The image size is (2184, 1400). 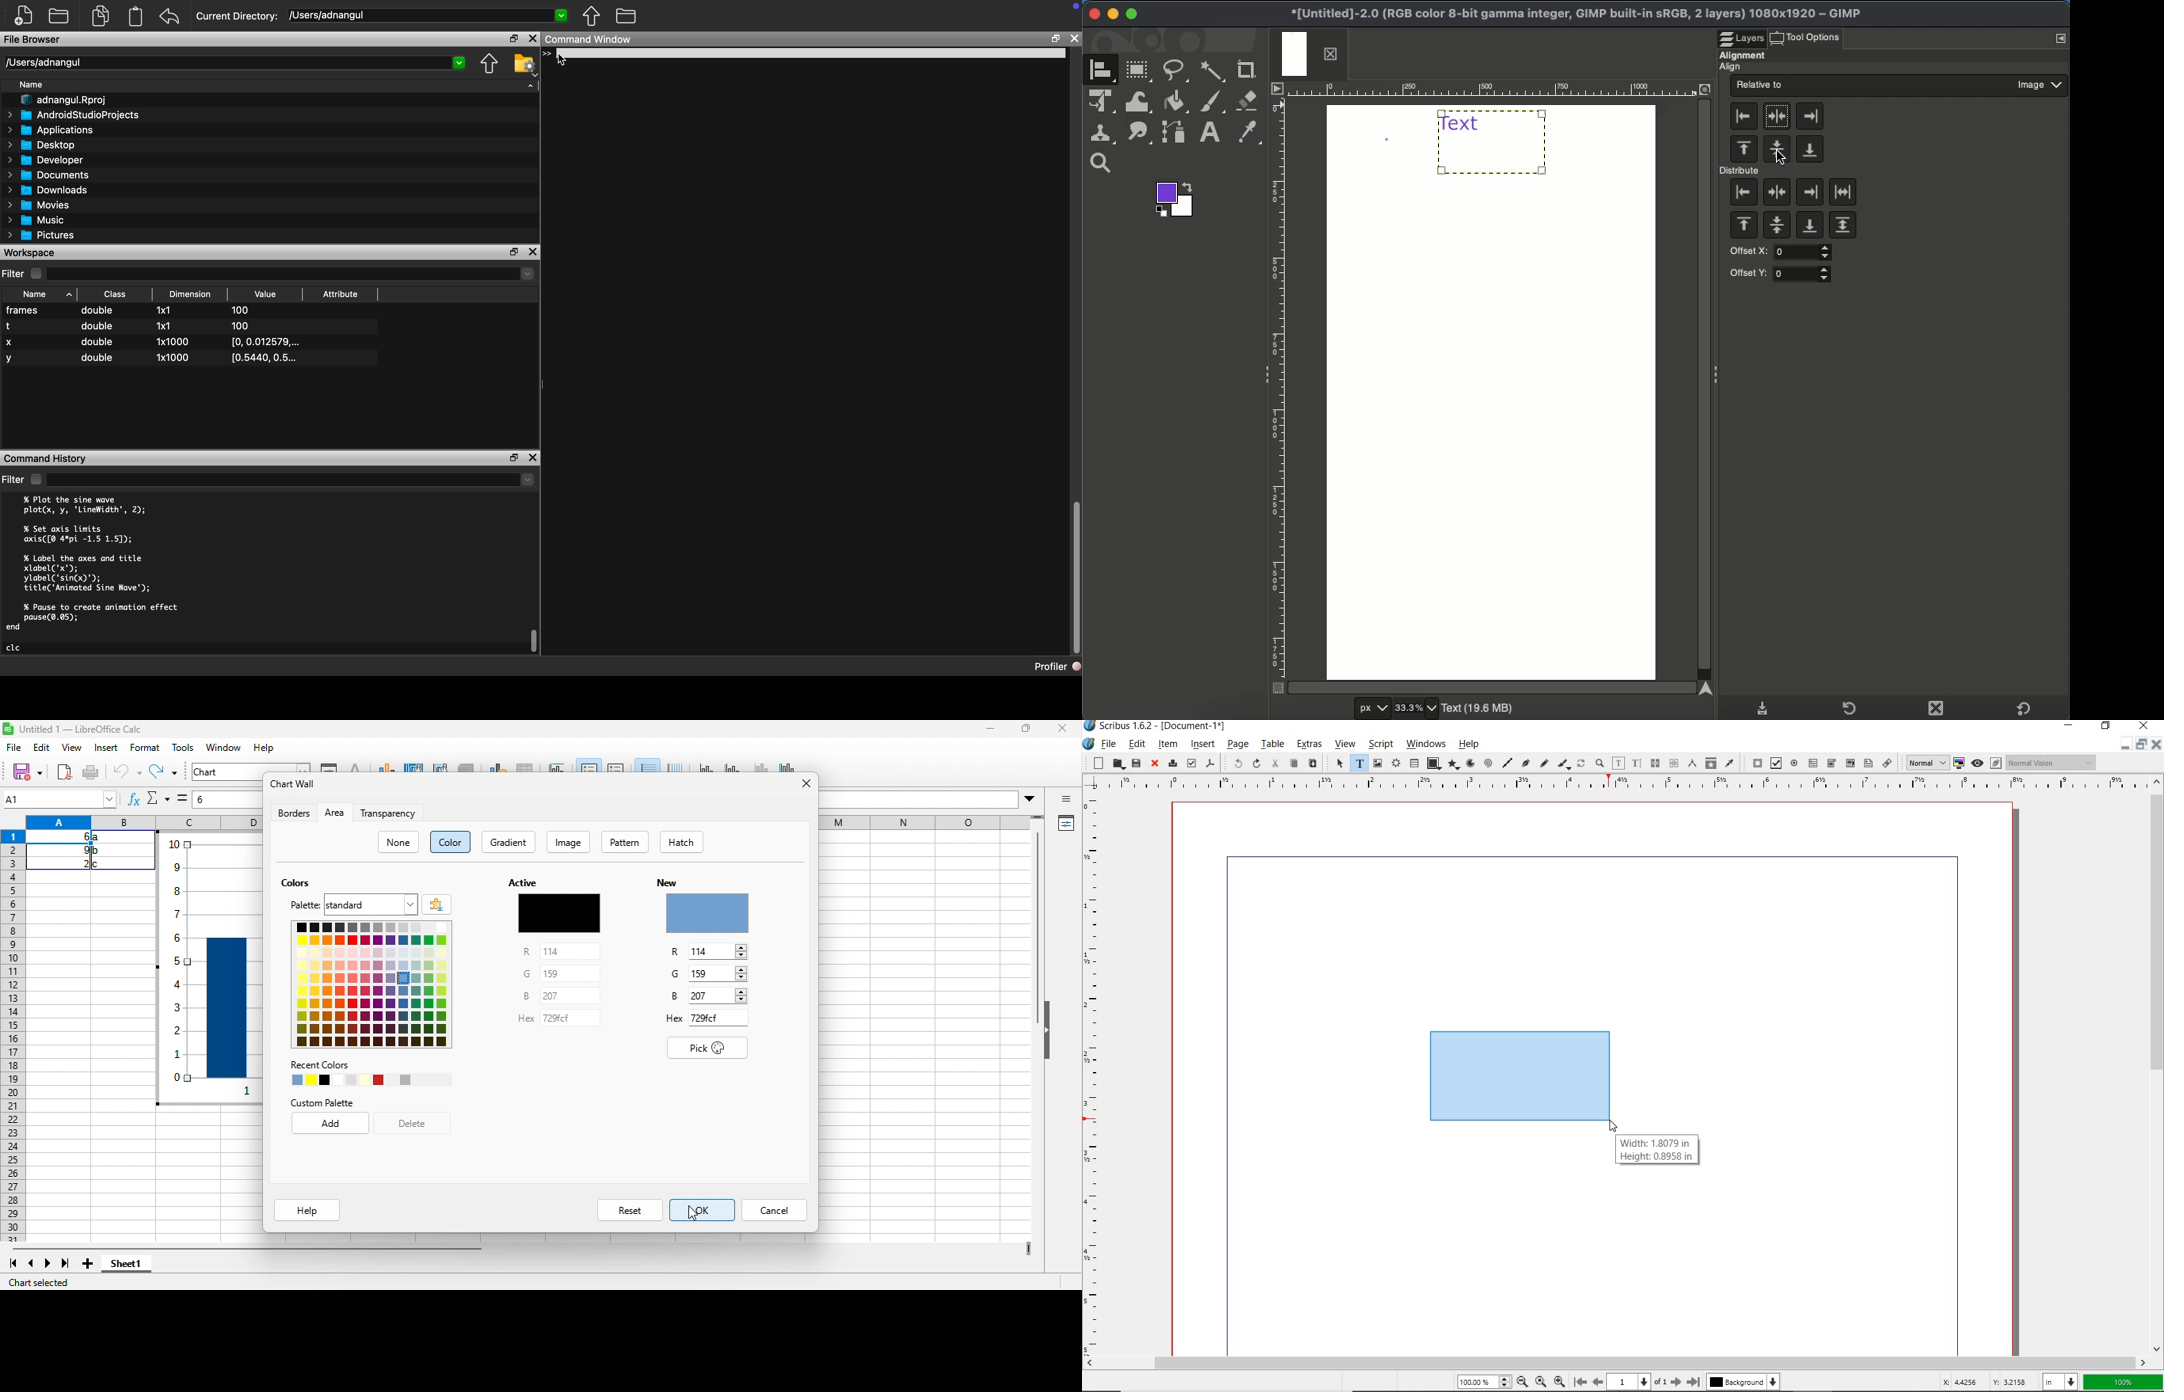 I want to click on Save tool presets, so click(x=1765, y=706).